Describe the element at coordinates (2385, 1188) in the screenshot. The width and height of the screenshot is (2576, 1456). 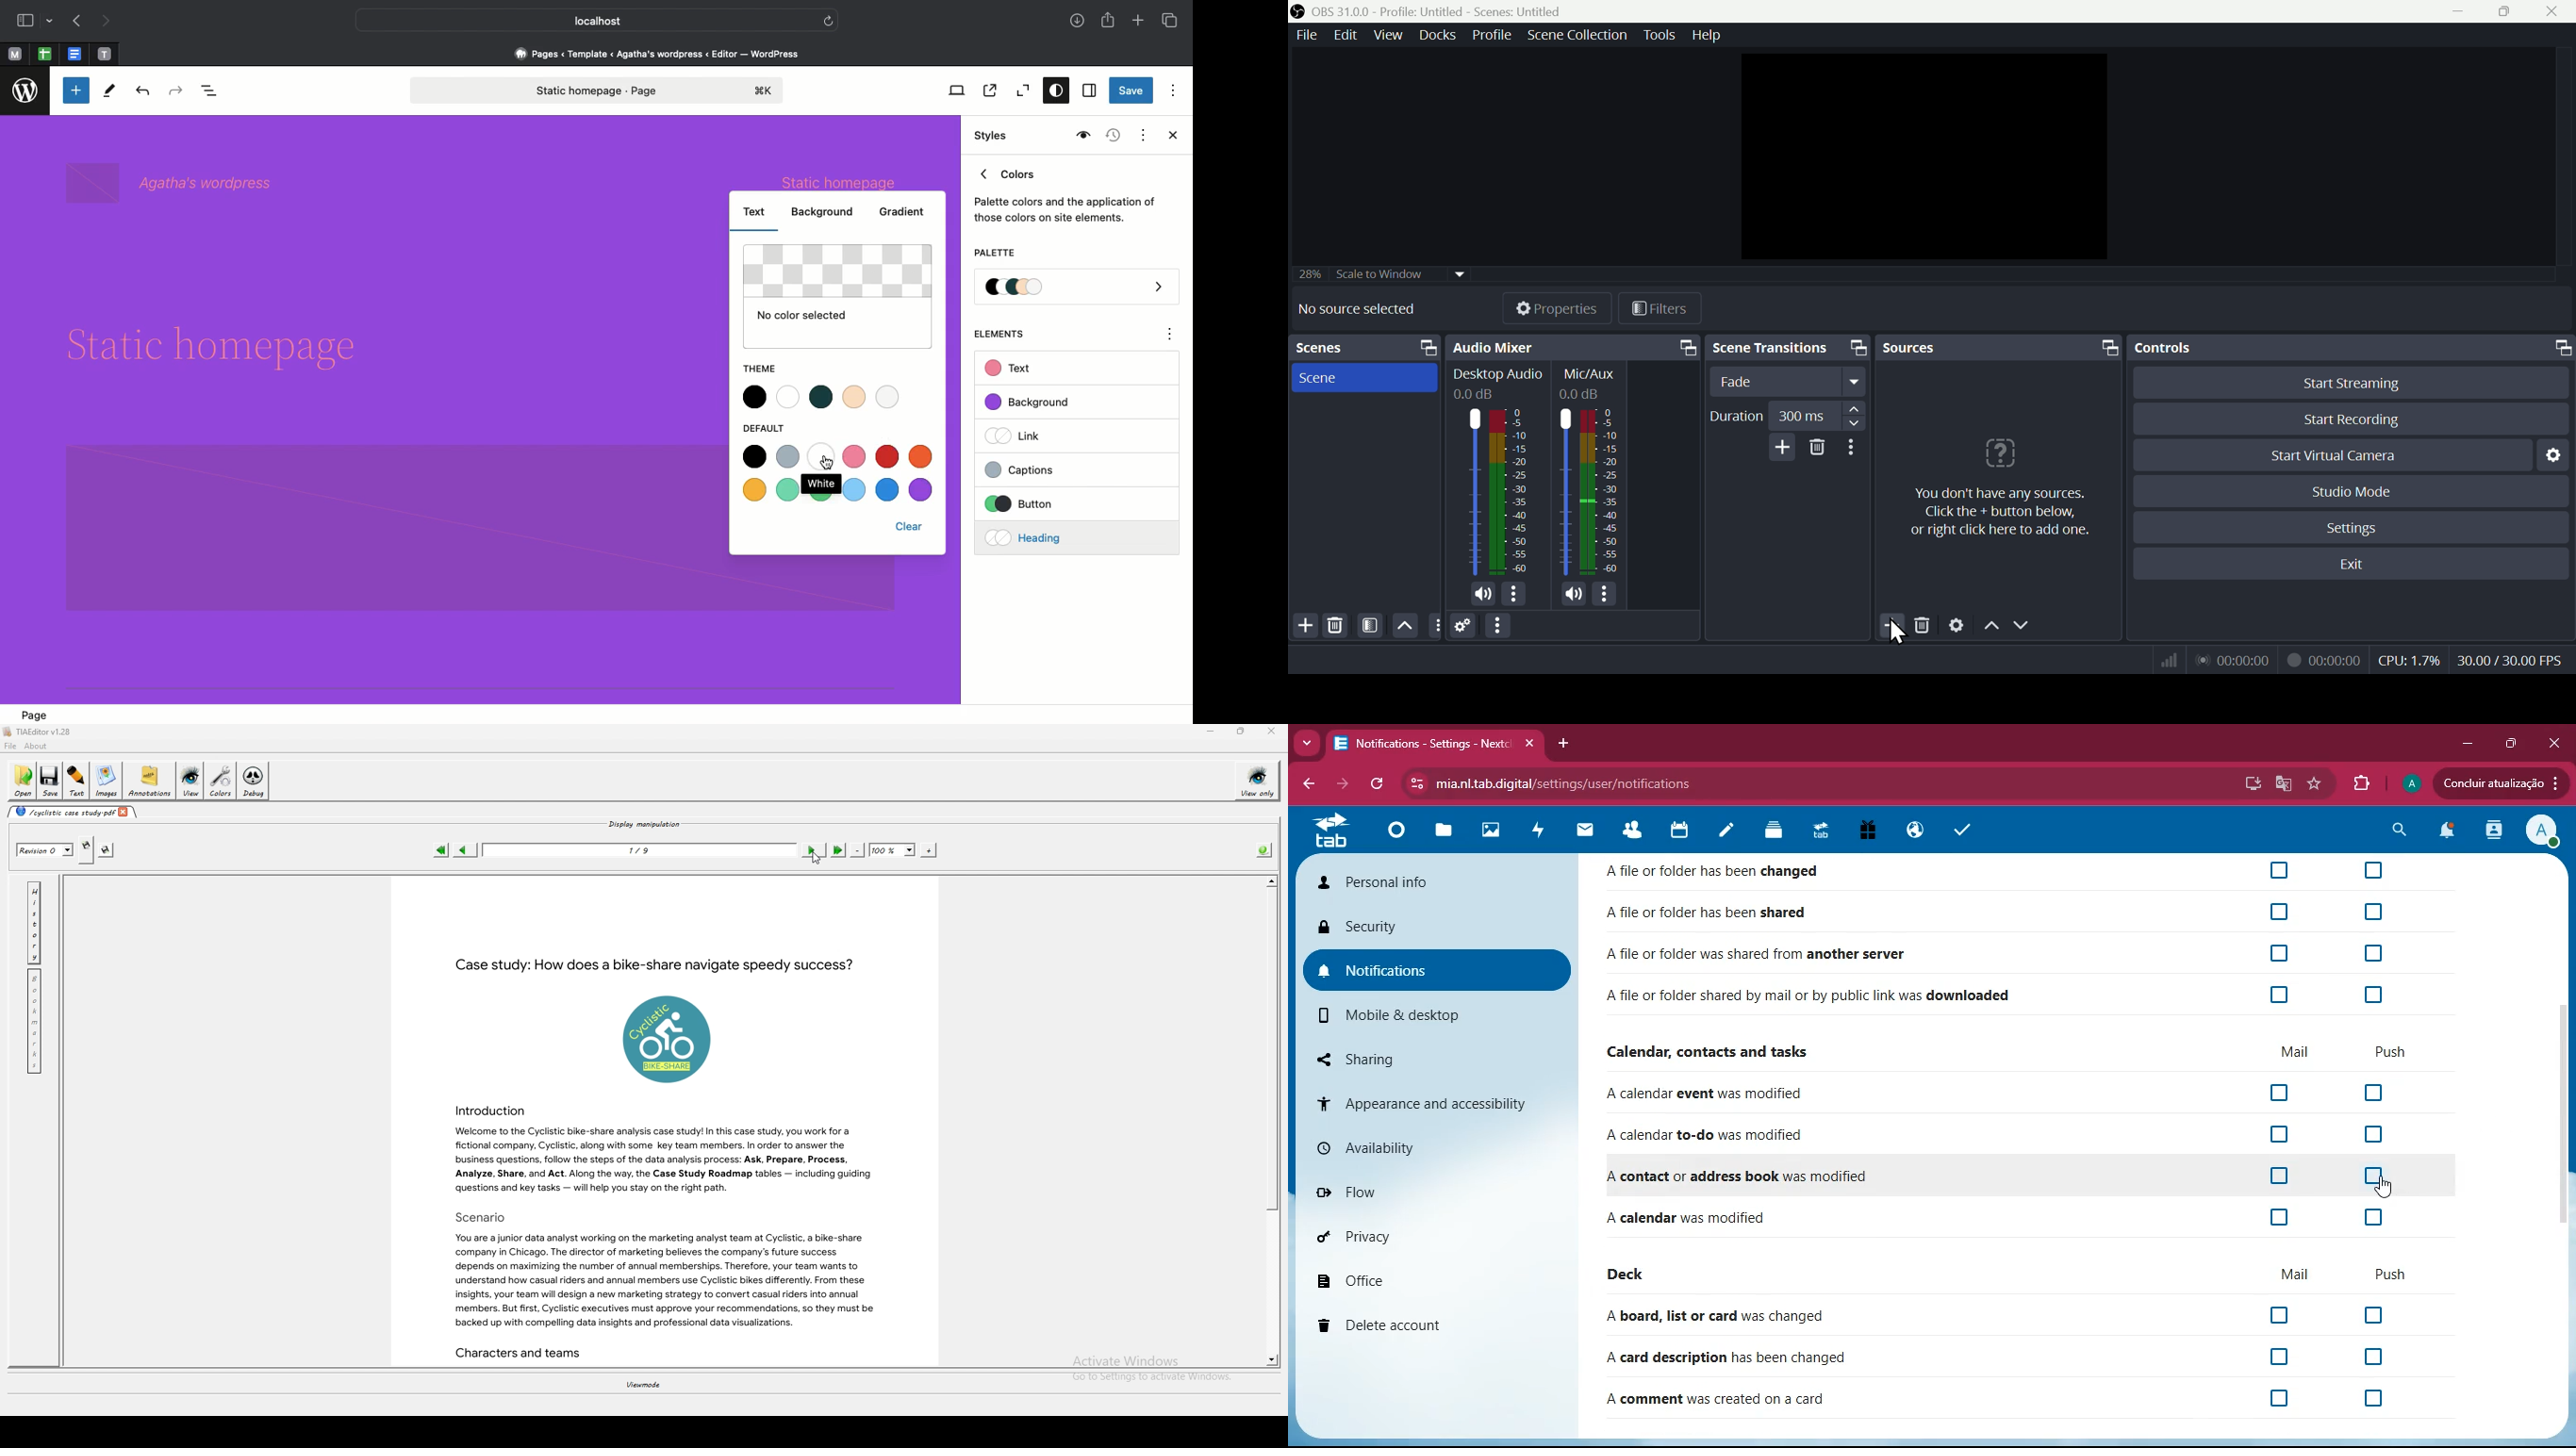
I see `cursor` at that location.